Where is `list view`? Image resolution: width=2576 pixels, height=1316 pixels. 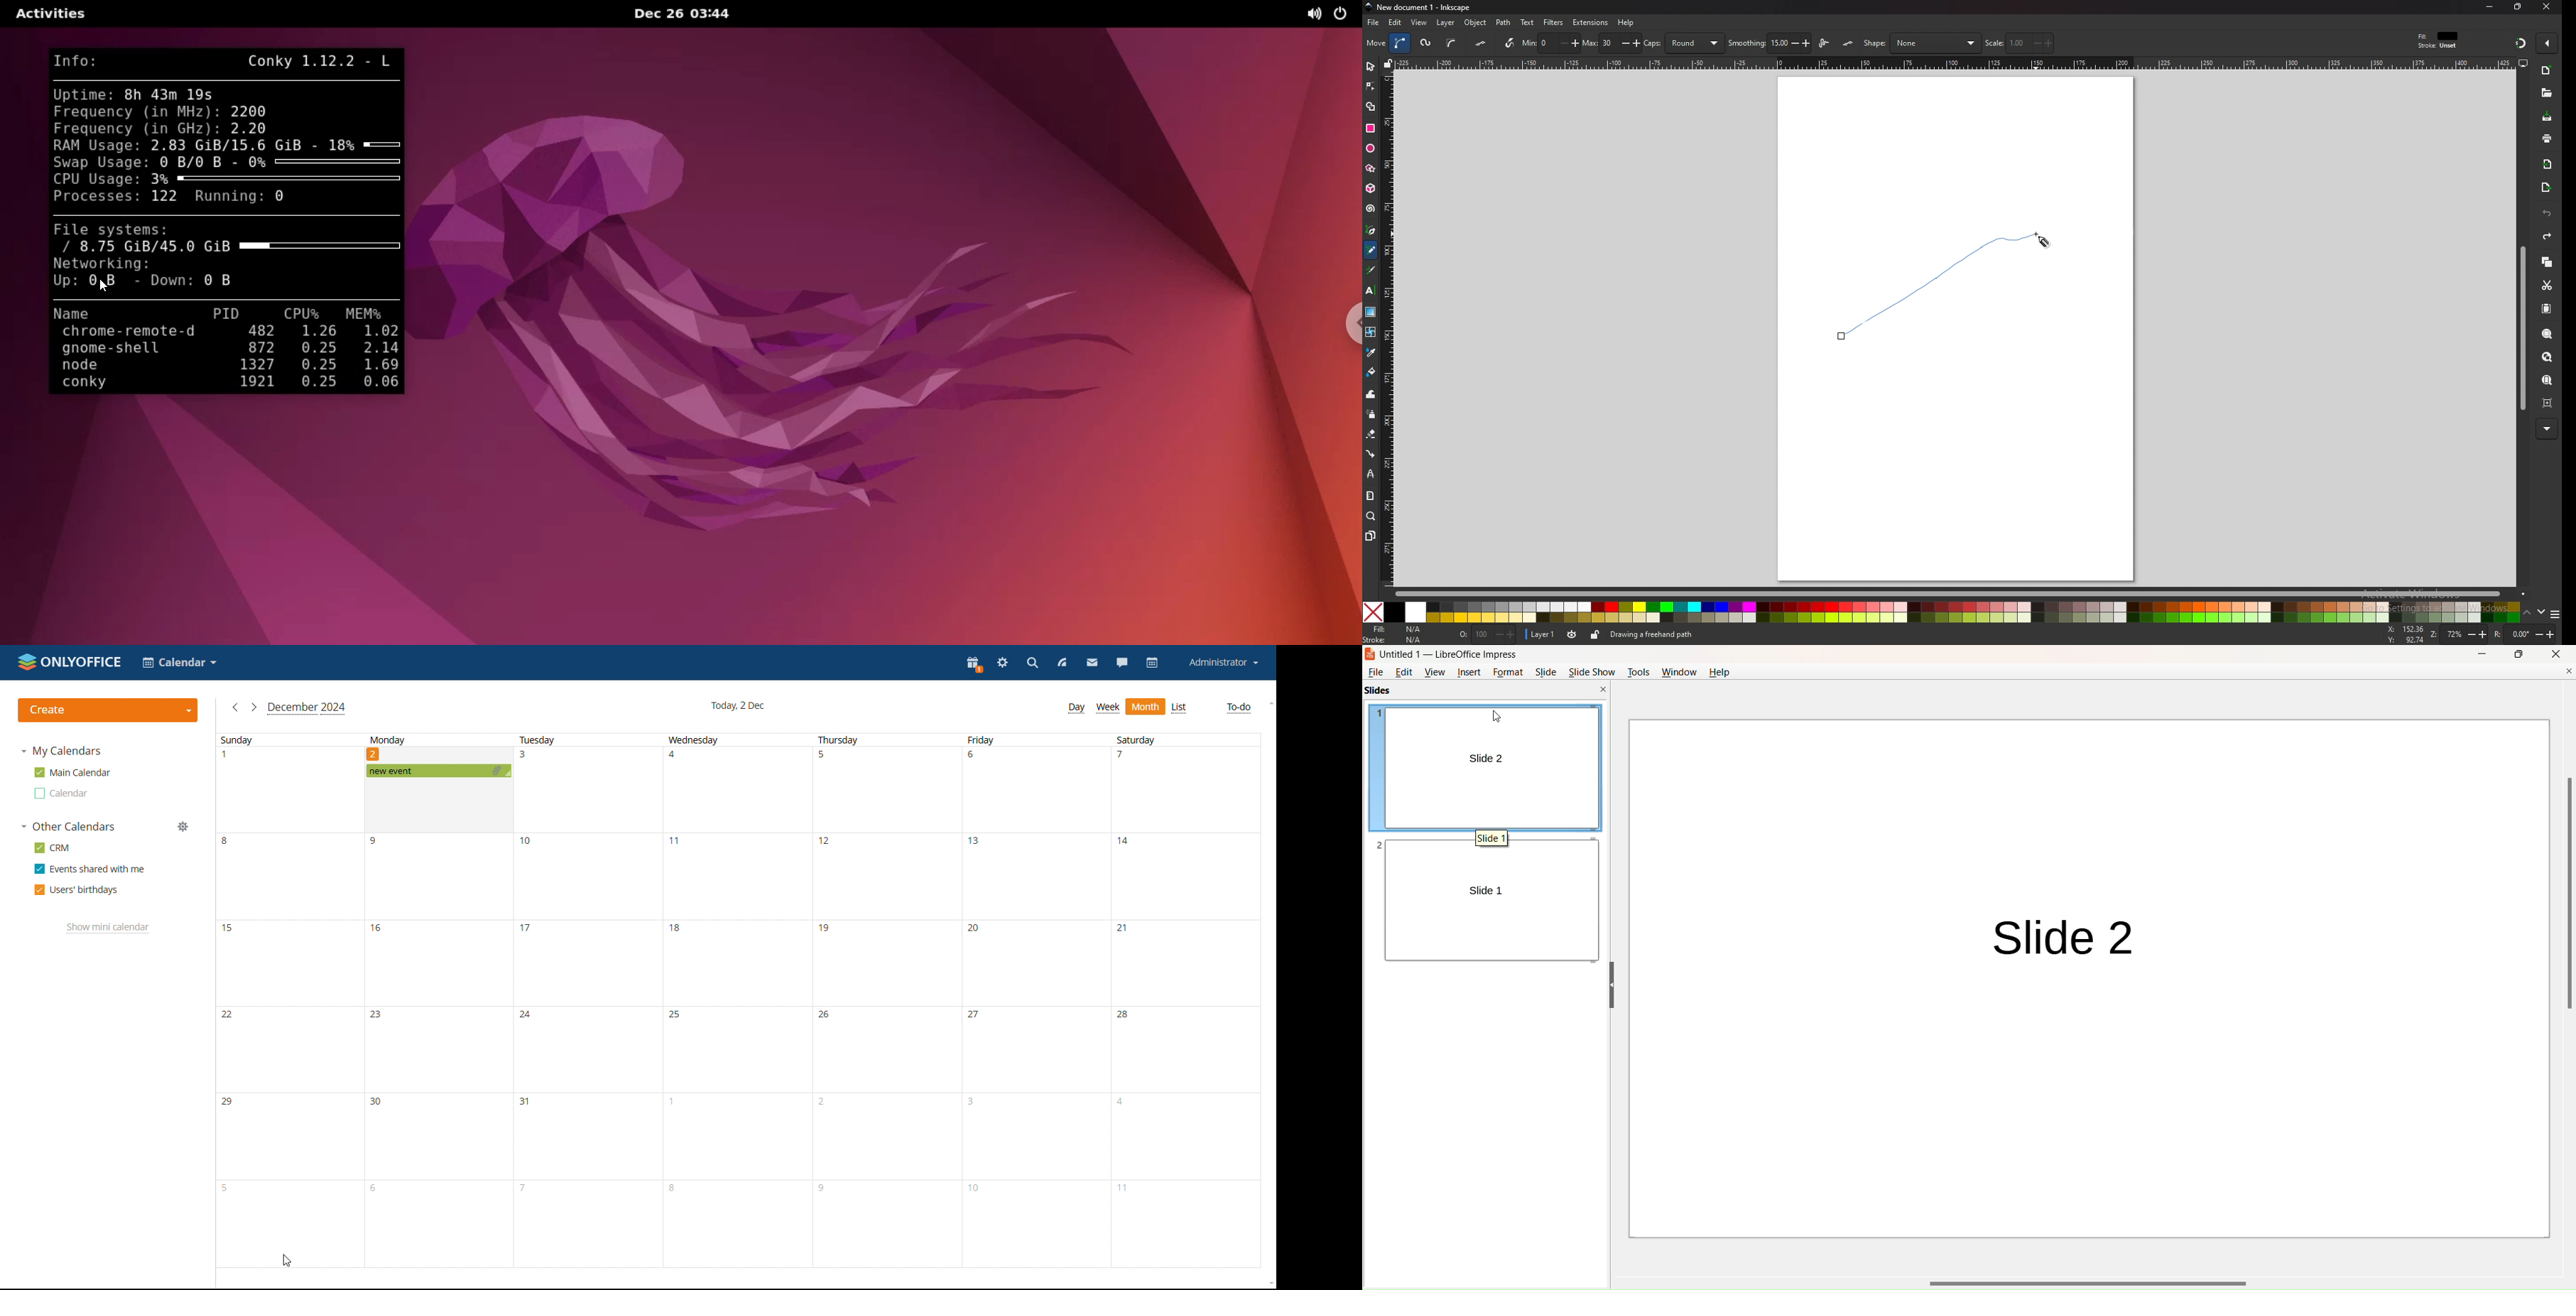 list view is located at coordinates (1180, 708).